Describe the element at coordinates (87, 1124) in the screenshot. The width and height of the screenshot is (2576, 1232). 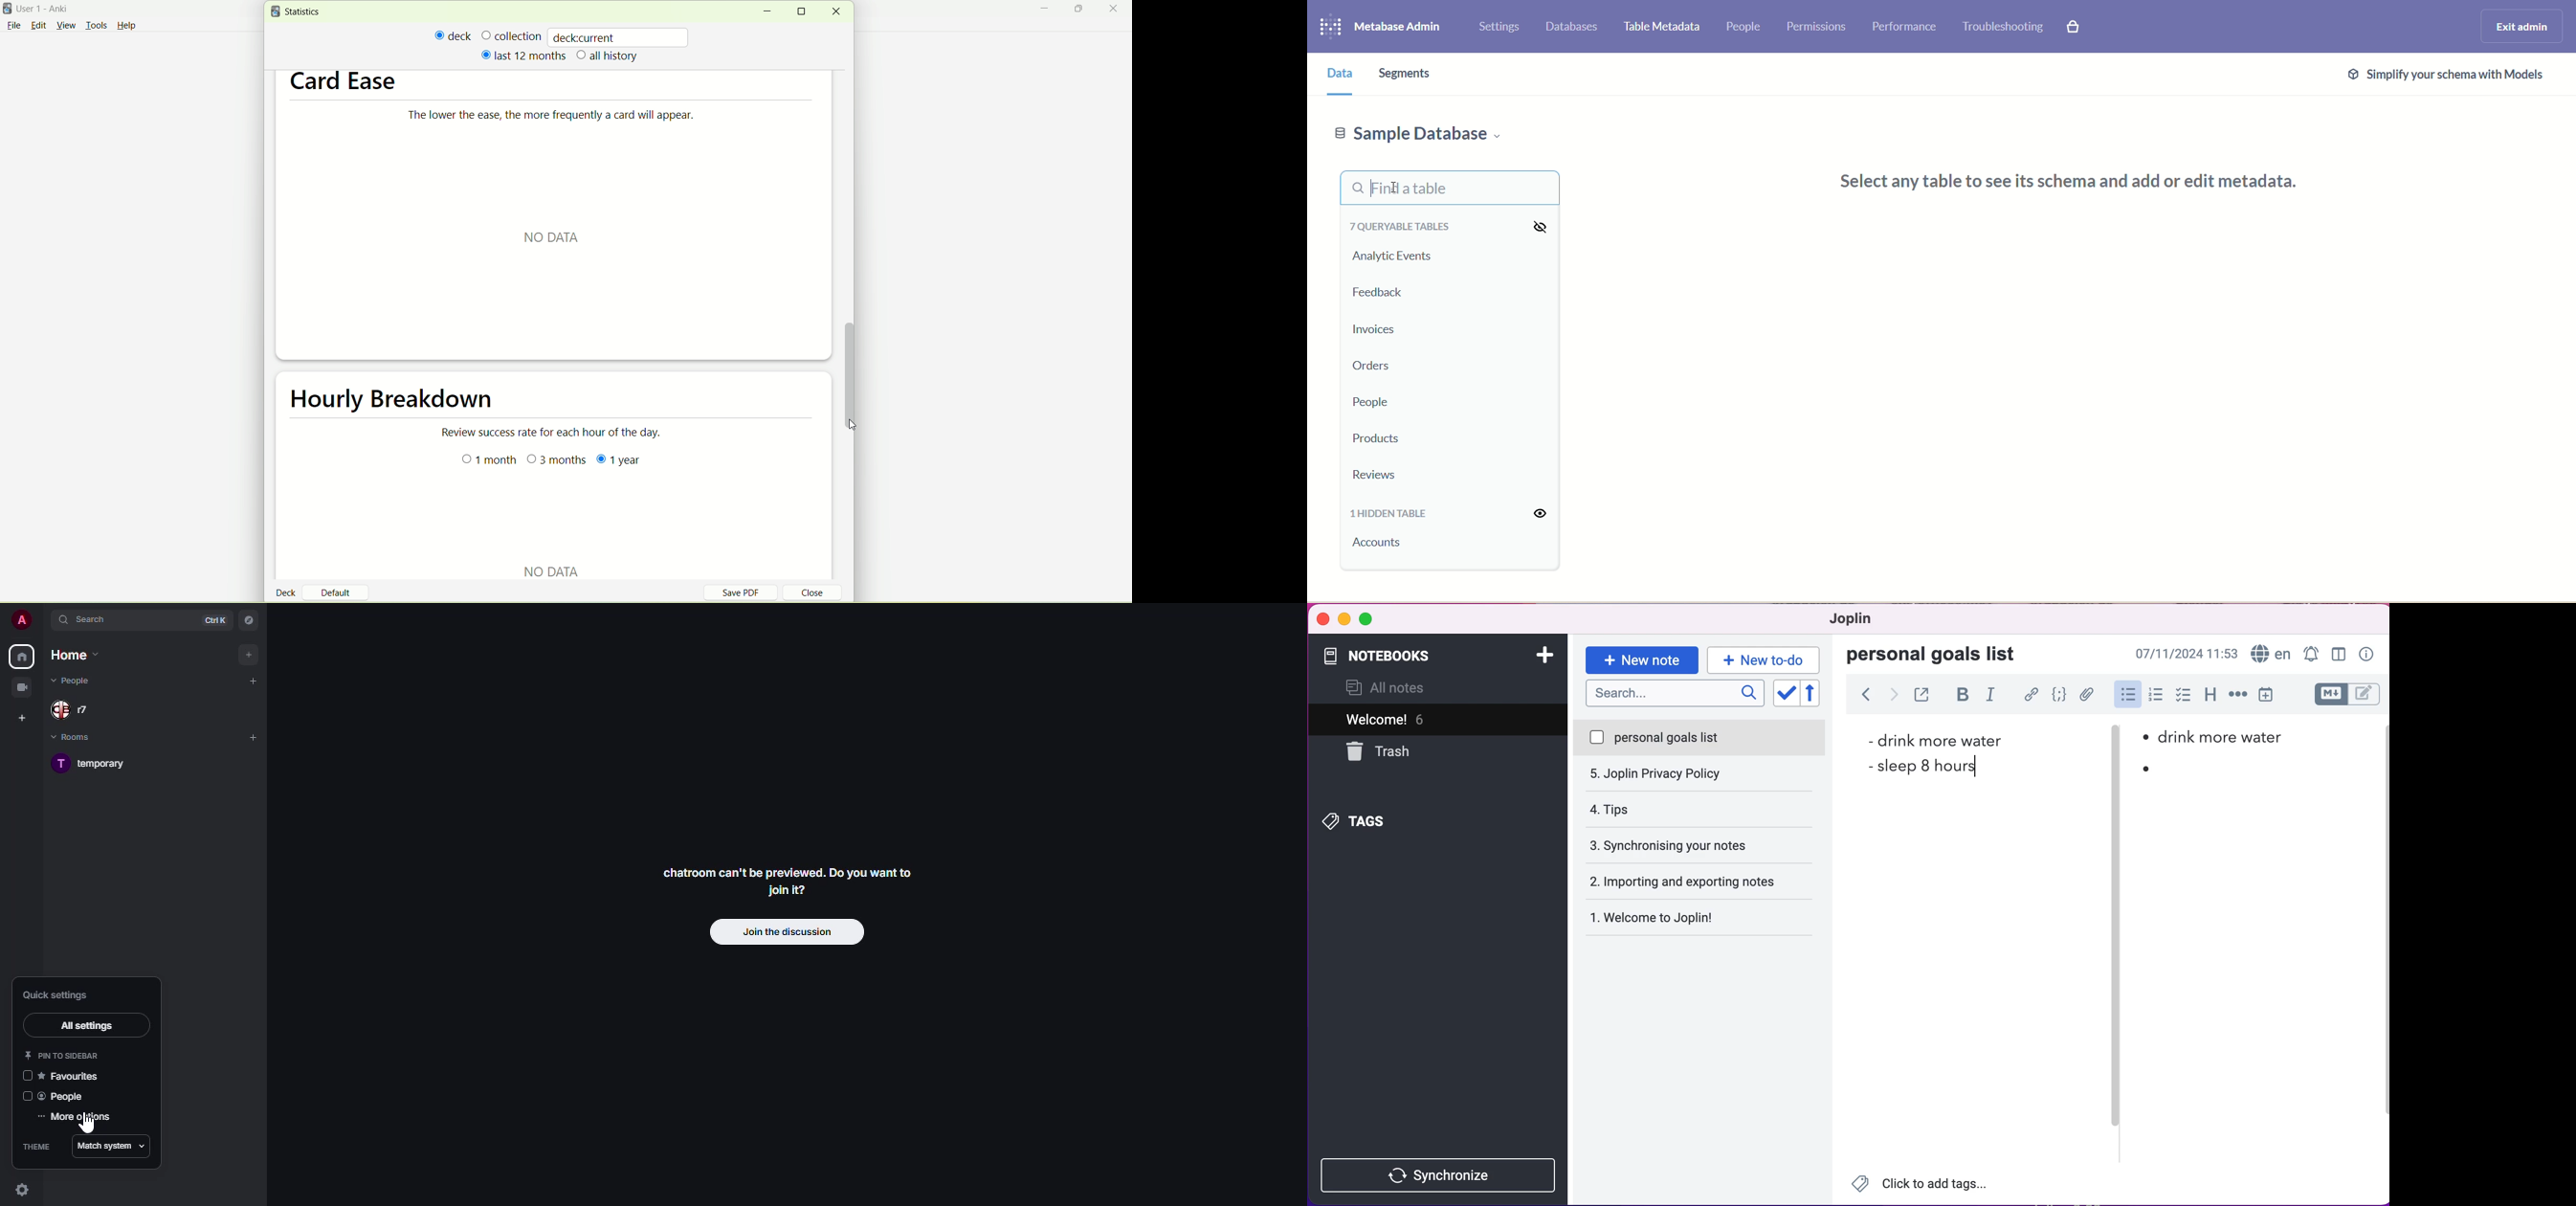
I see `cursor` at that location.